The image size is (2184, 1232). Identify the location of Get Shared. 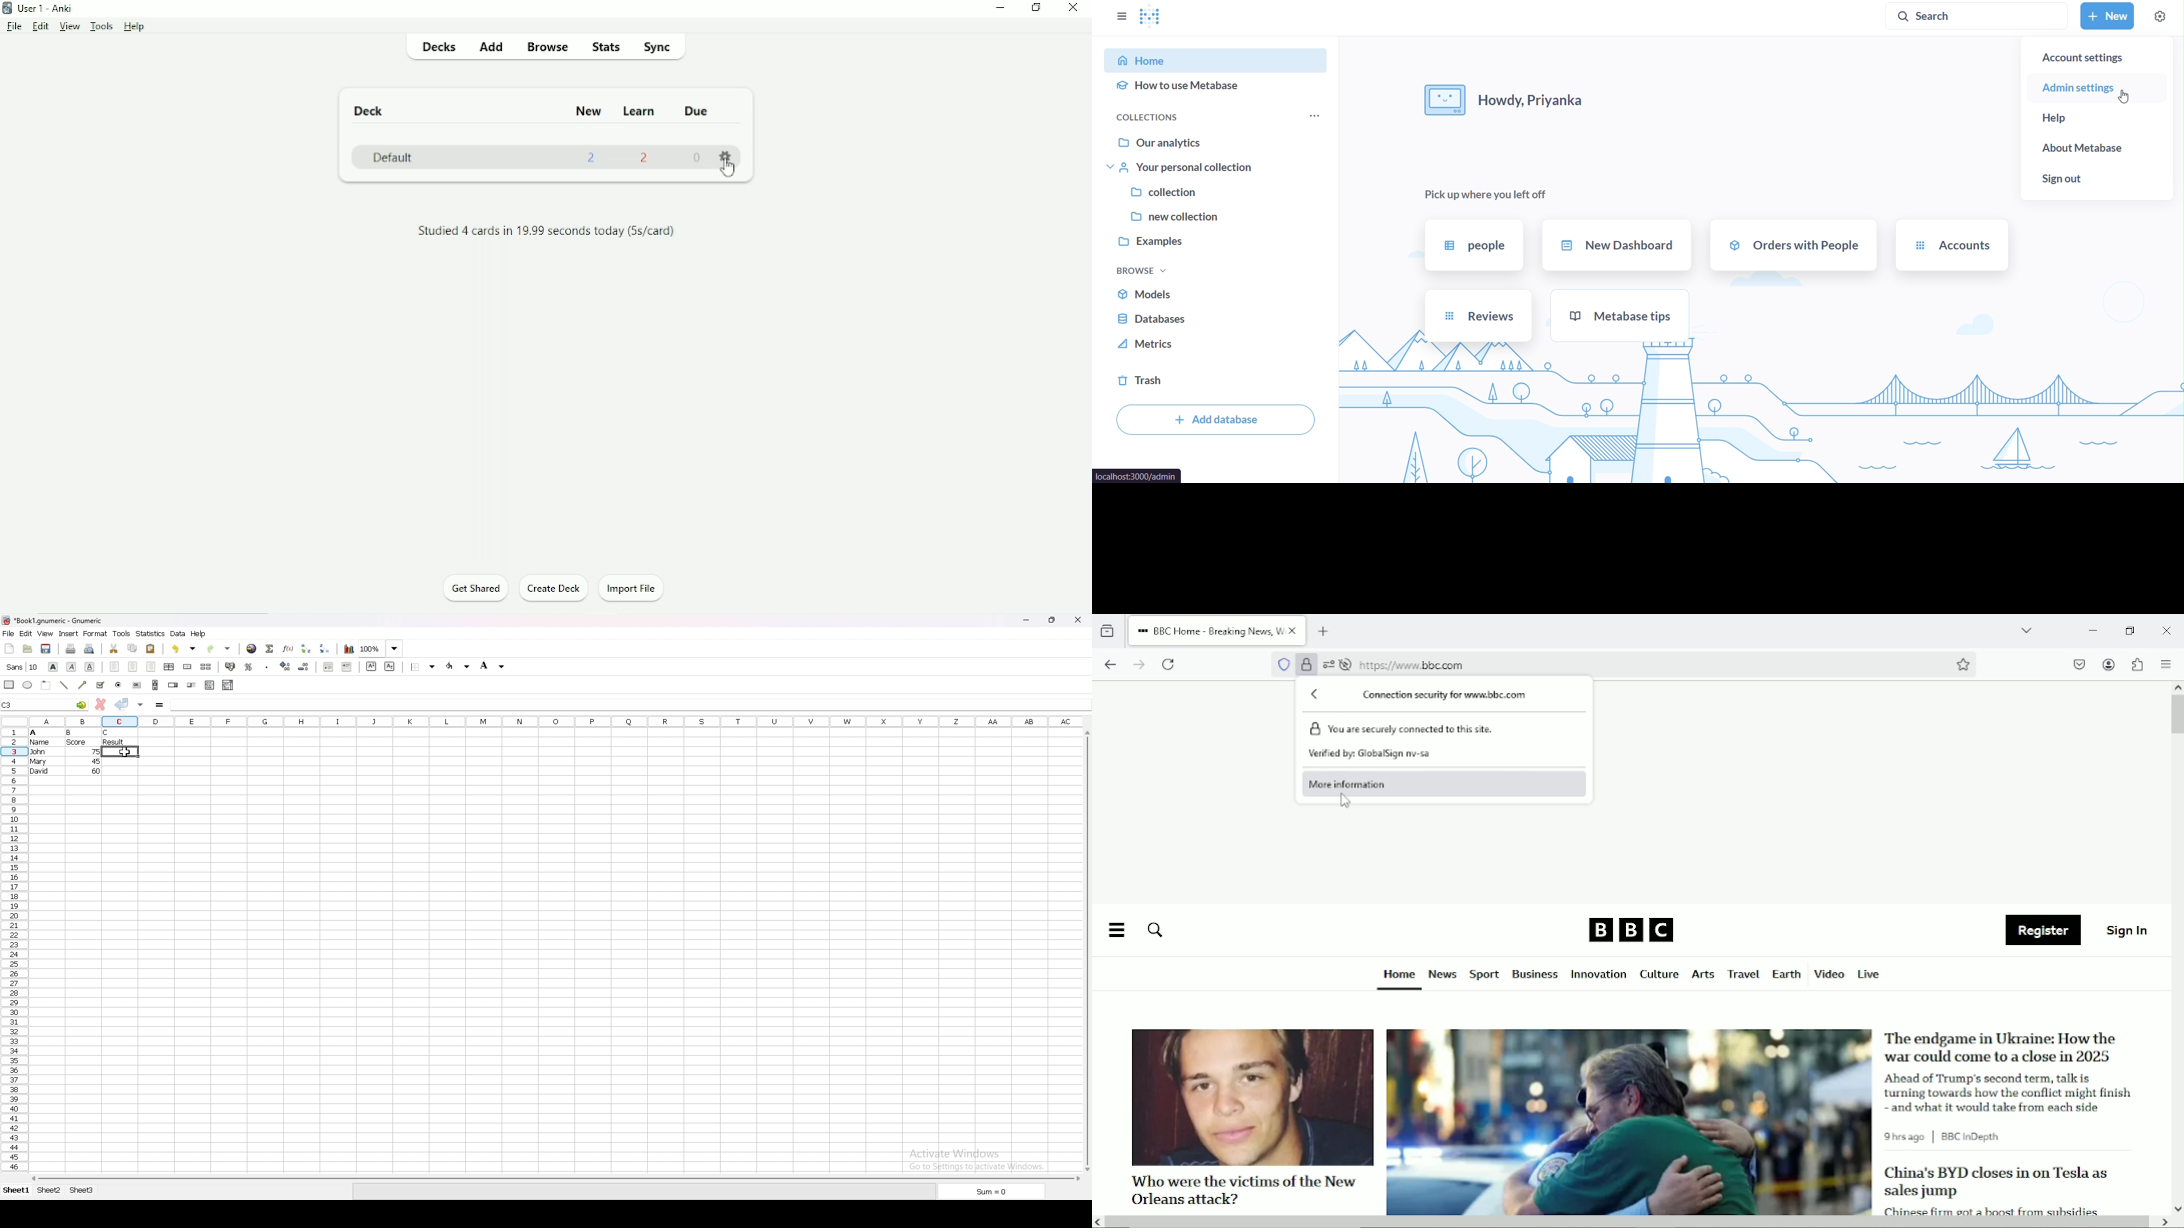
(476, 589).